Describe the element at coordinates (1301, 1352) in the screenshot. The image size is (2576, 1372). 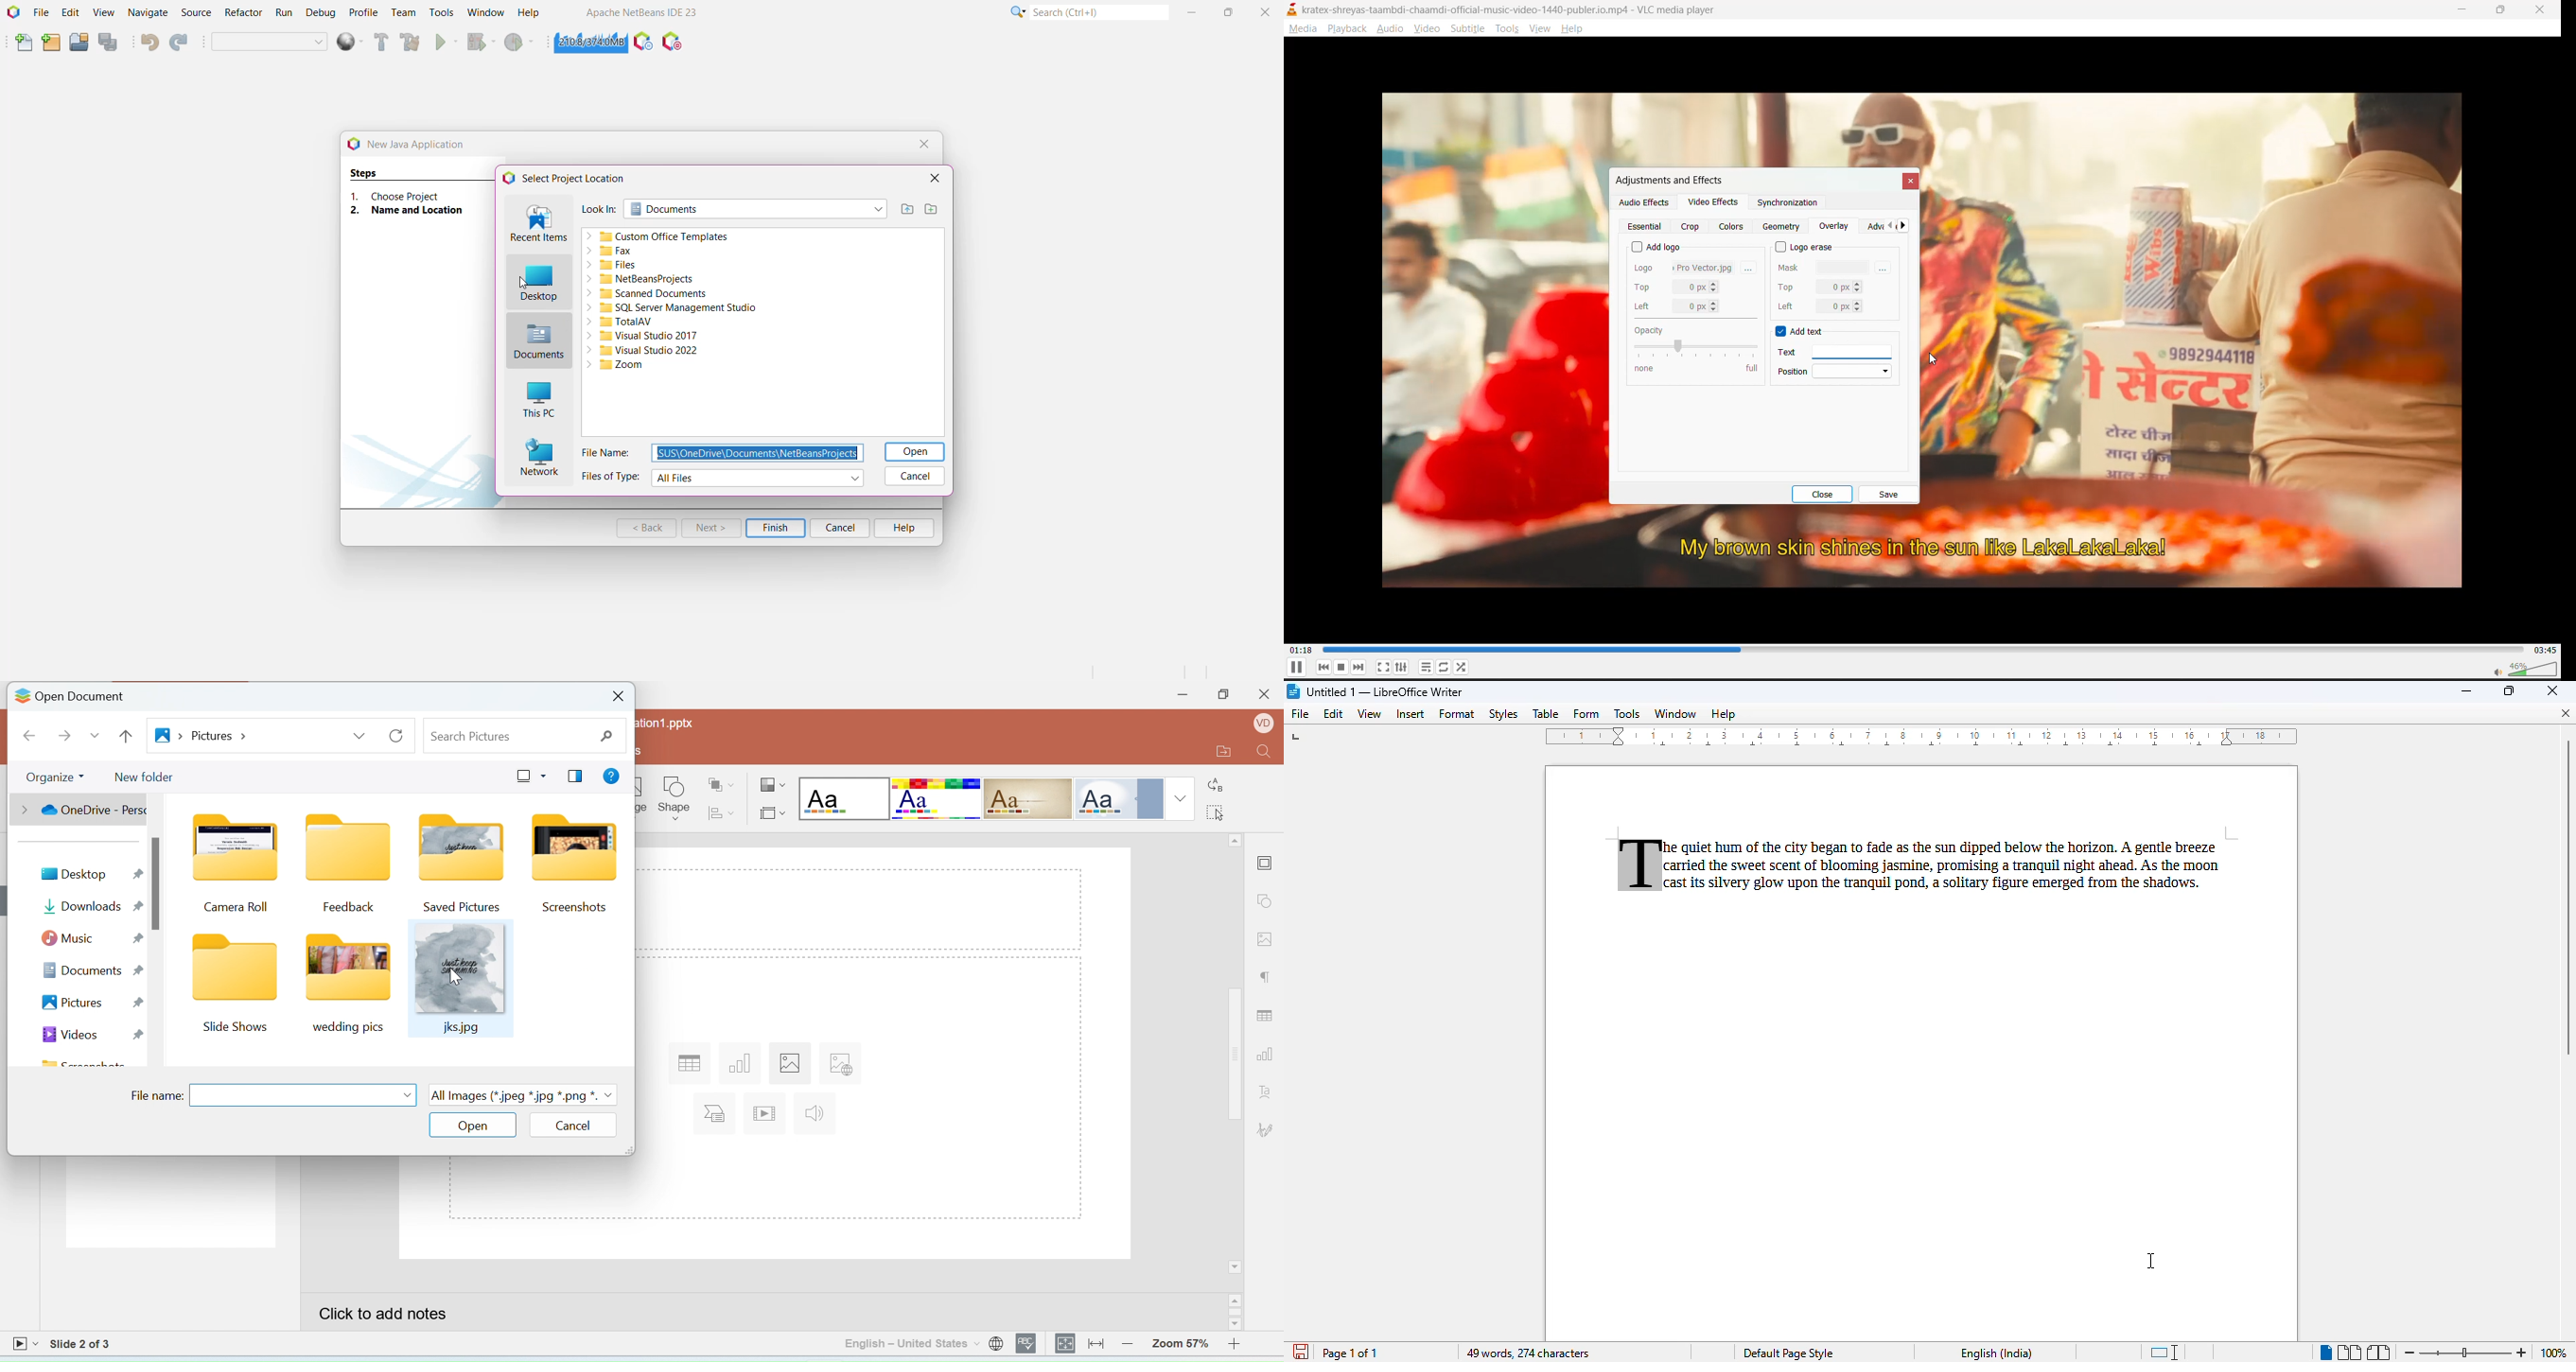
I see `click to save document` at that location.